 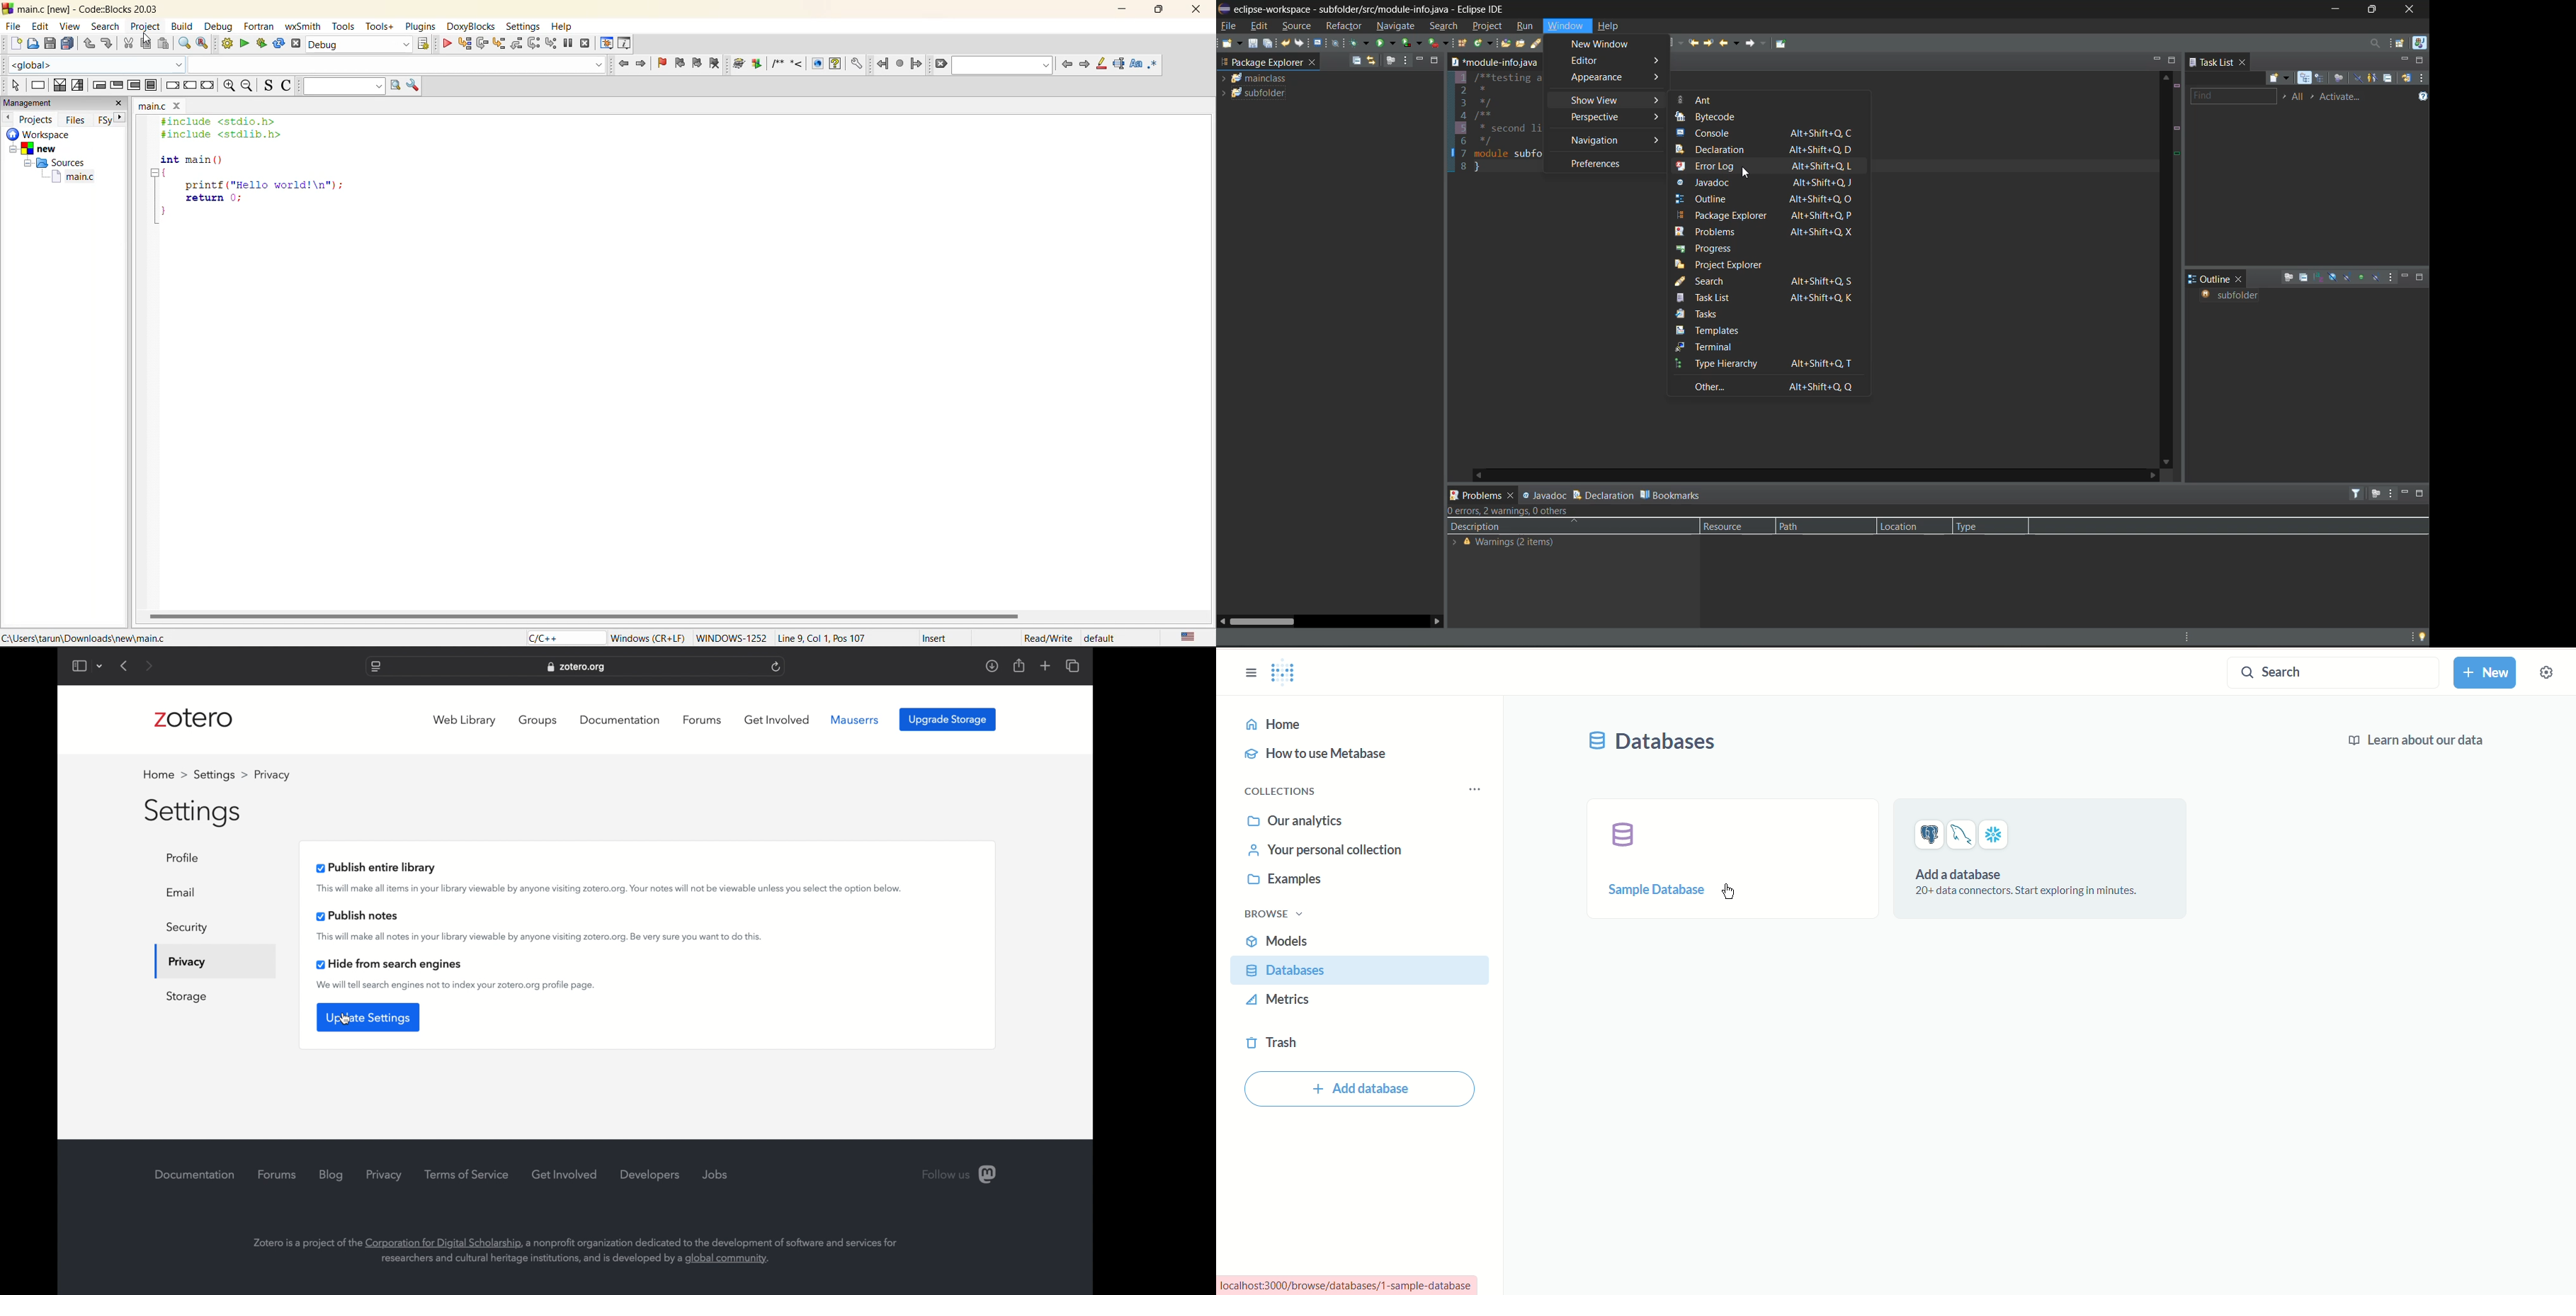 I want to click on dropdown, so click(x=100, y=667).